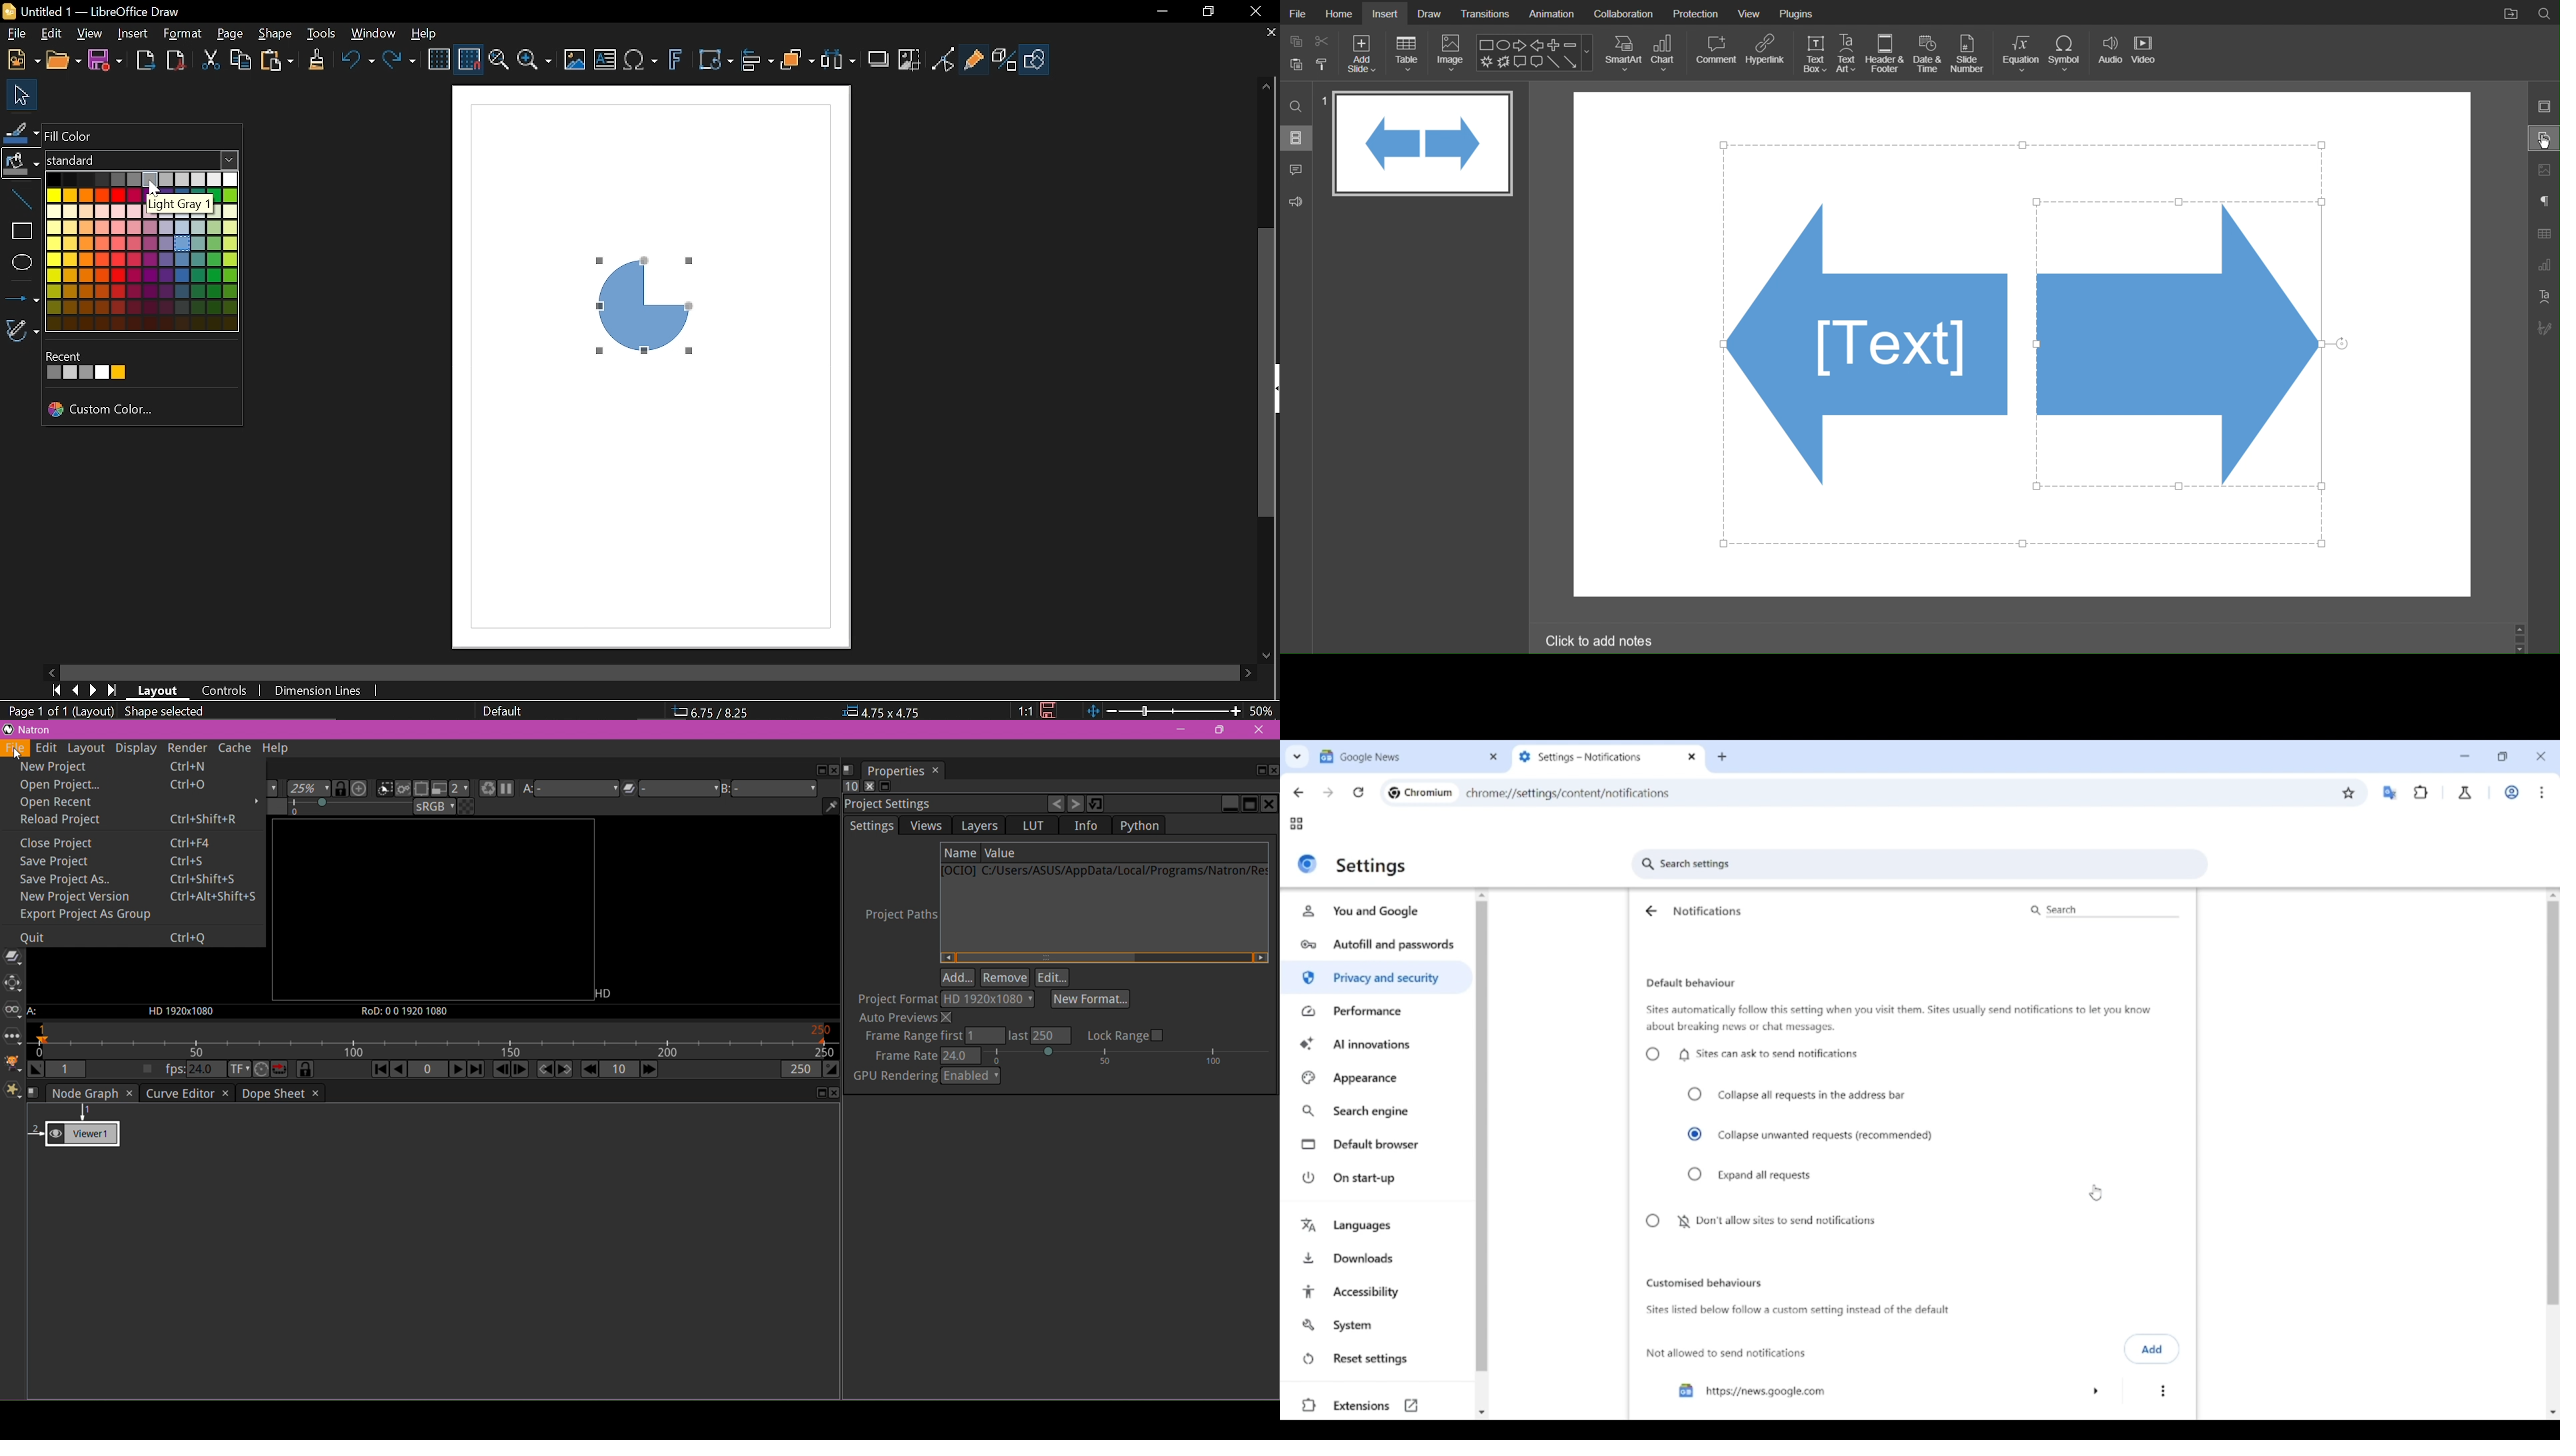  Describe the element at coordinates (1847, 53) in the screenshot. I see `Text Art` at that location.